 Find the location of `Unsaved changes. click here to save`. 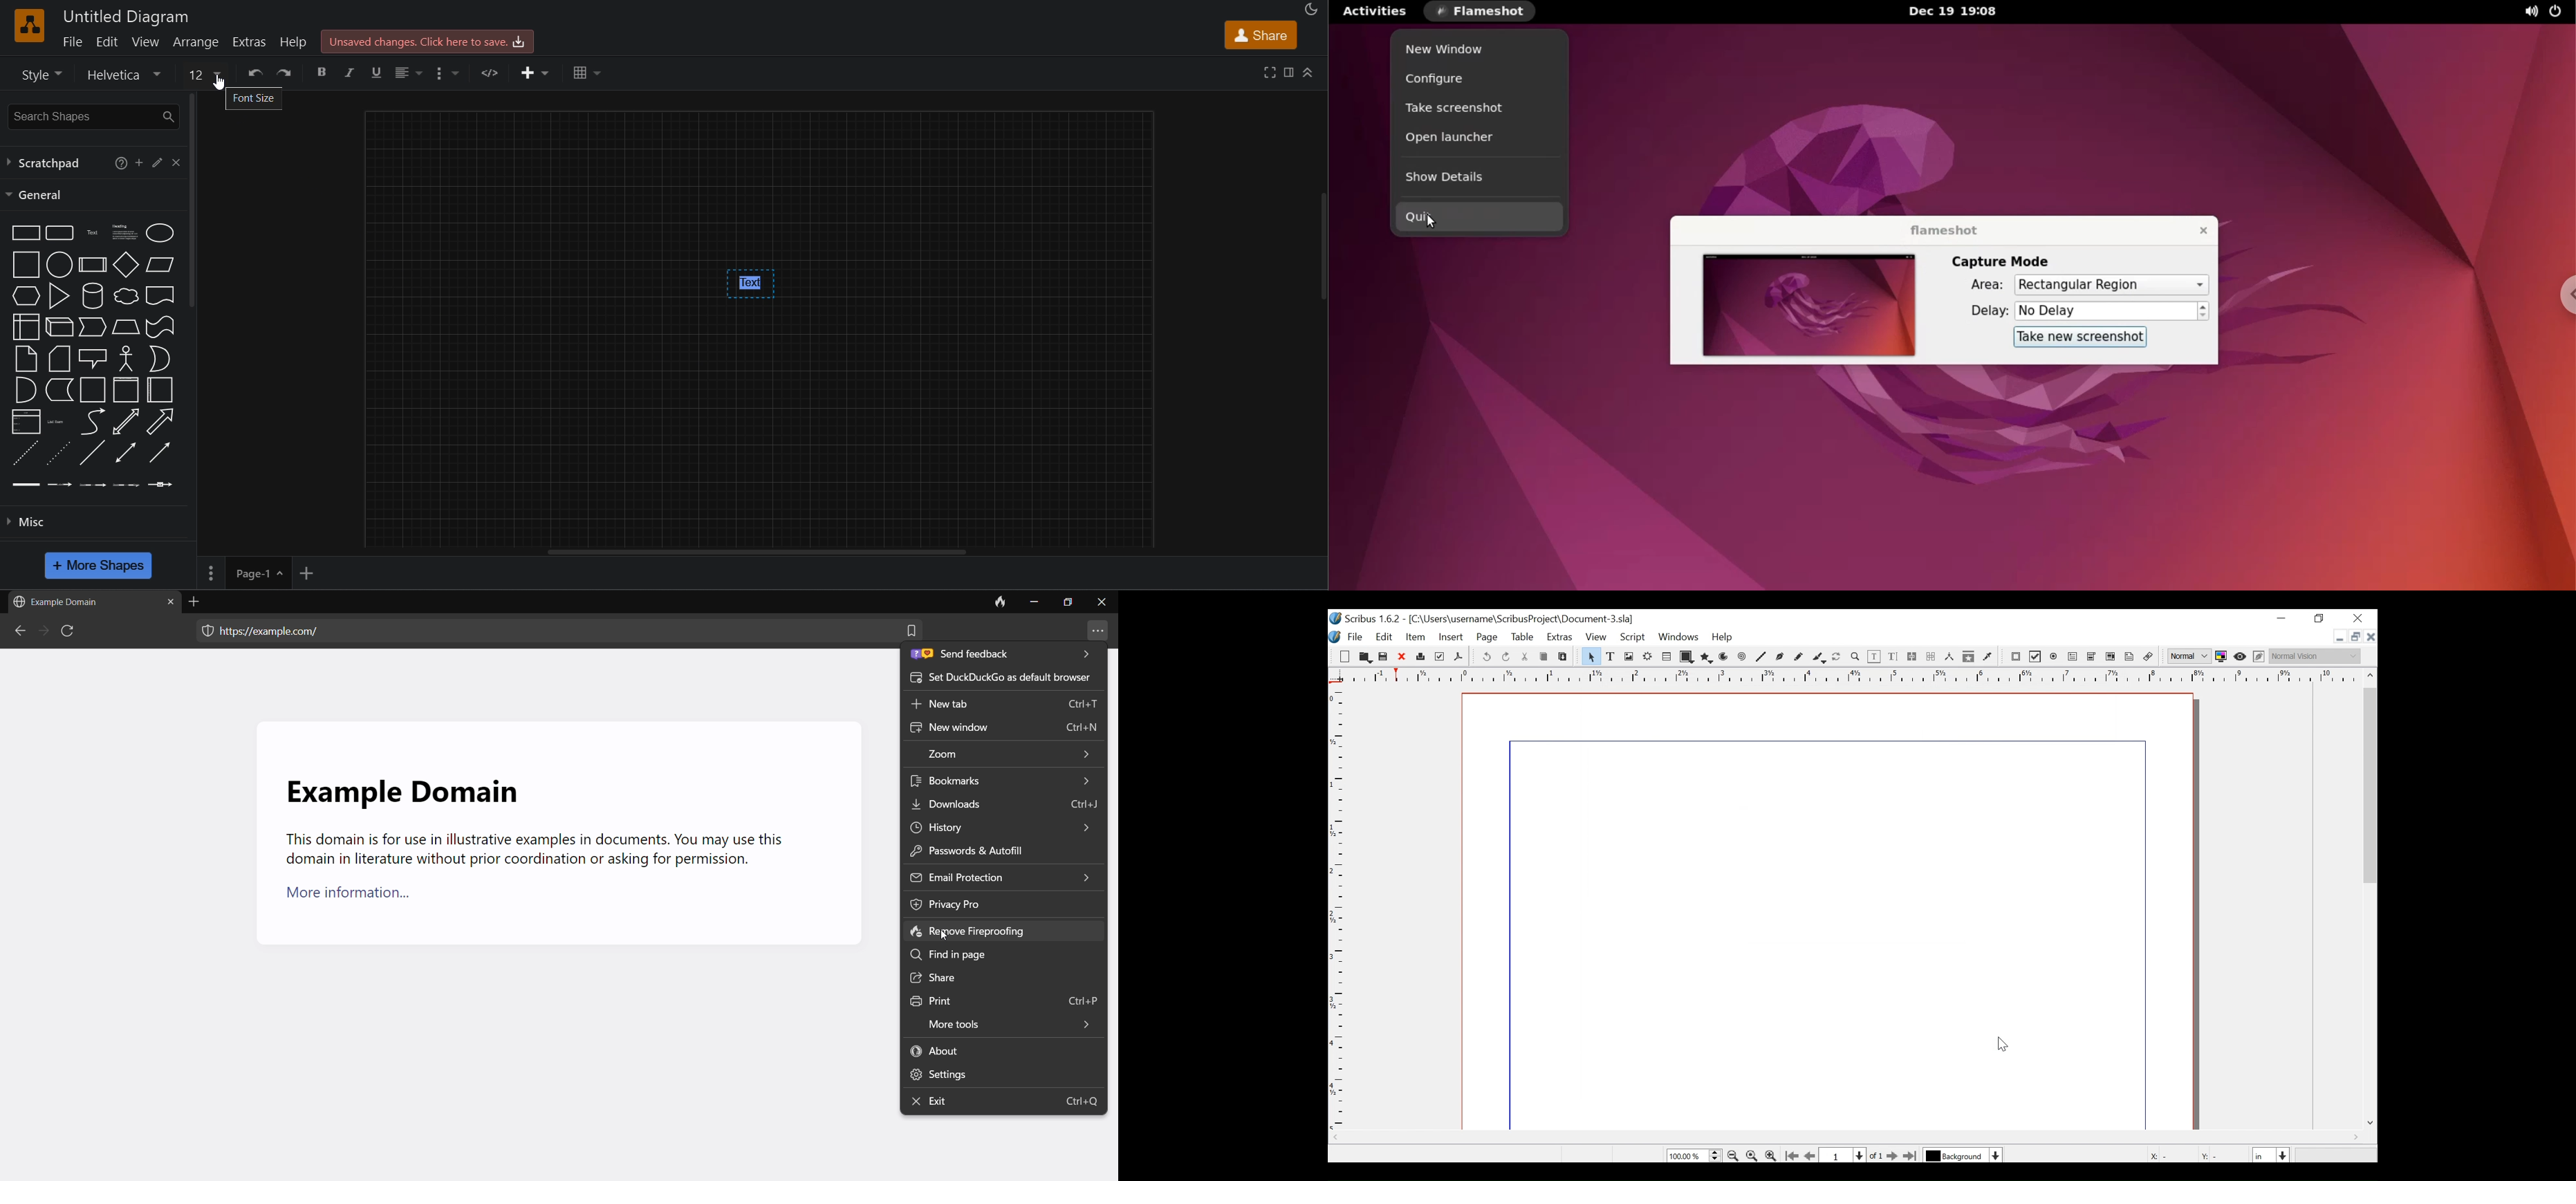

Unsaved changes. click here to save is located at coordinates (428, 41).